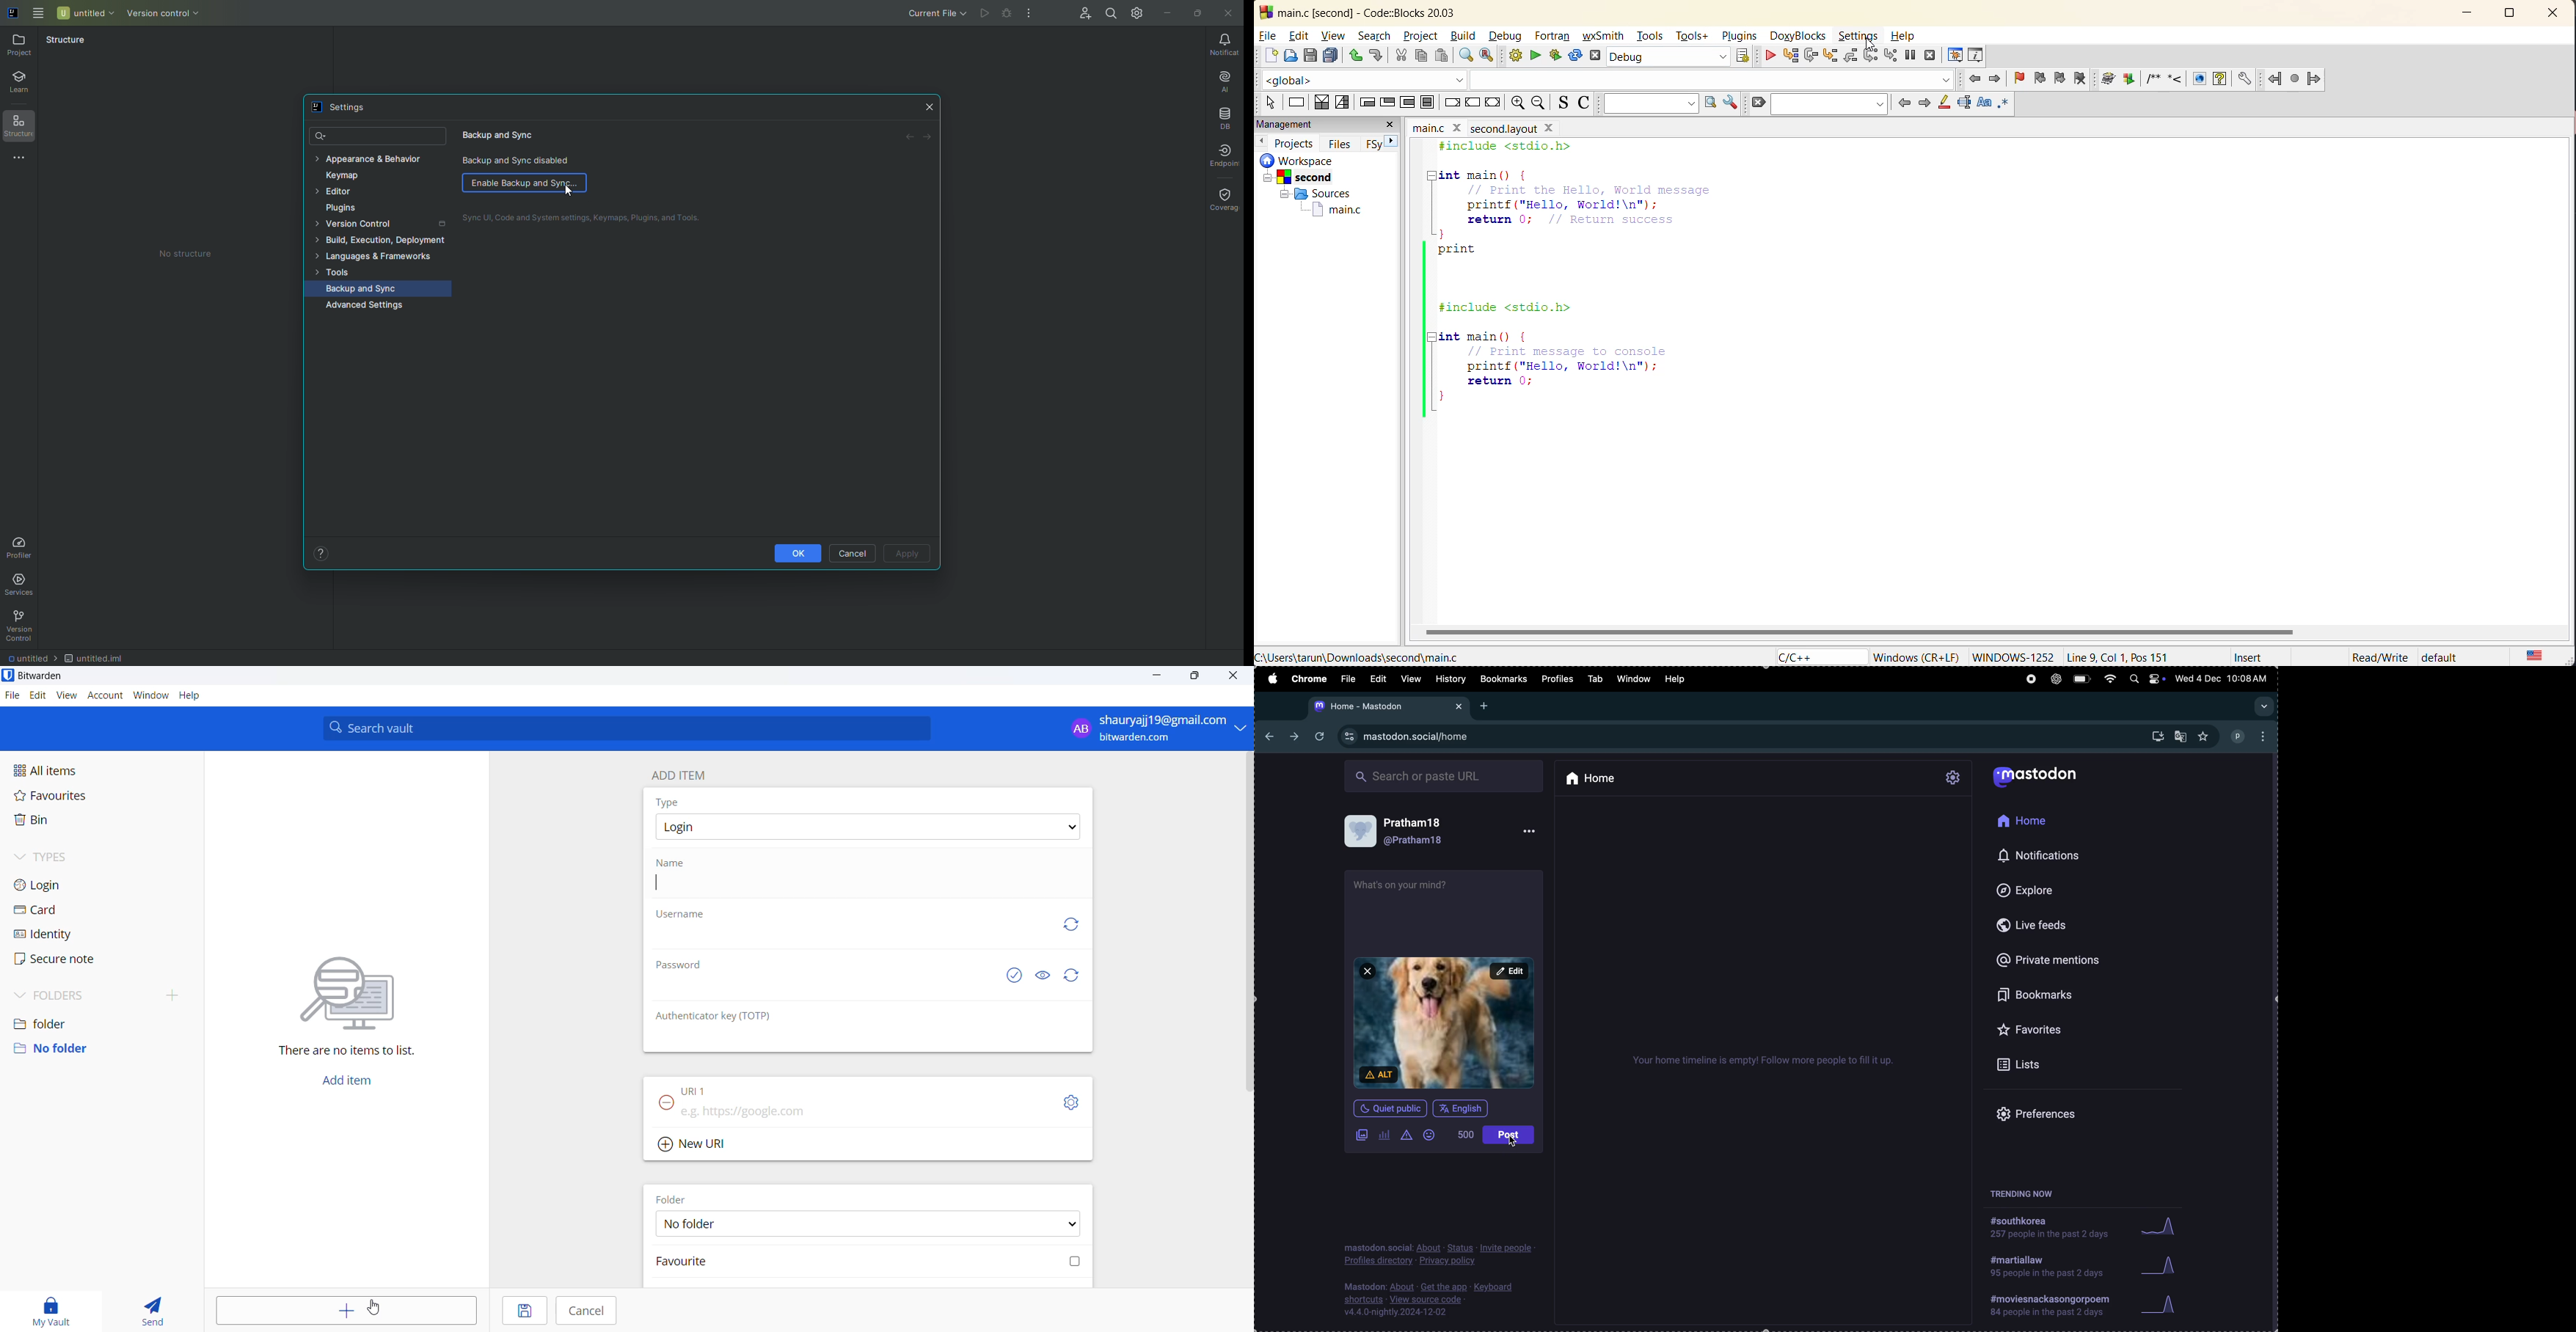  What do you see at coordinates (2051, 857) in the screenshot?
I see `Notifications` at bounding box center [2051, 857].